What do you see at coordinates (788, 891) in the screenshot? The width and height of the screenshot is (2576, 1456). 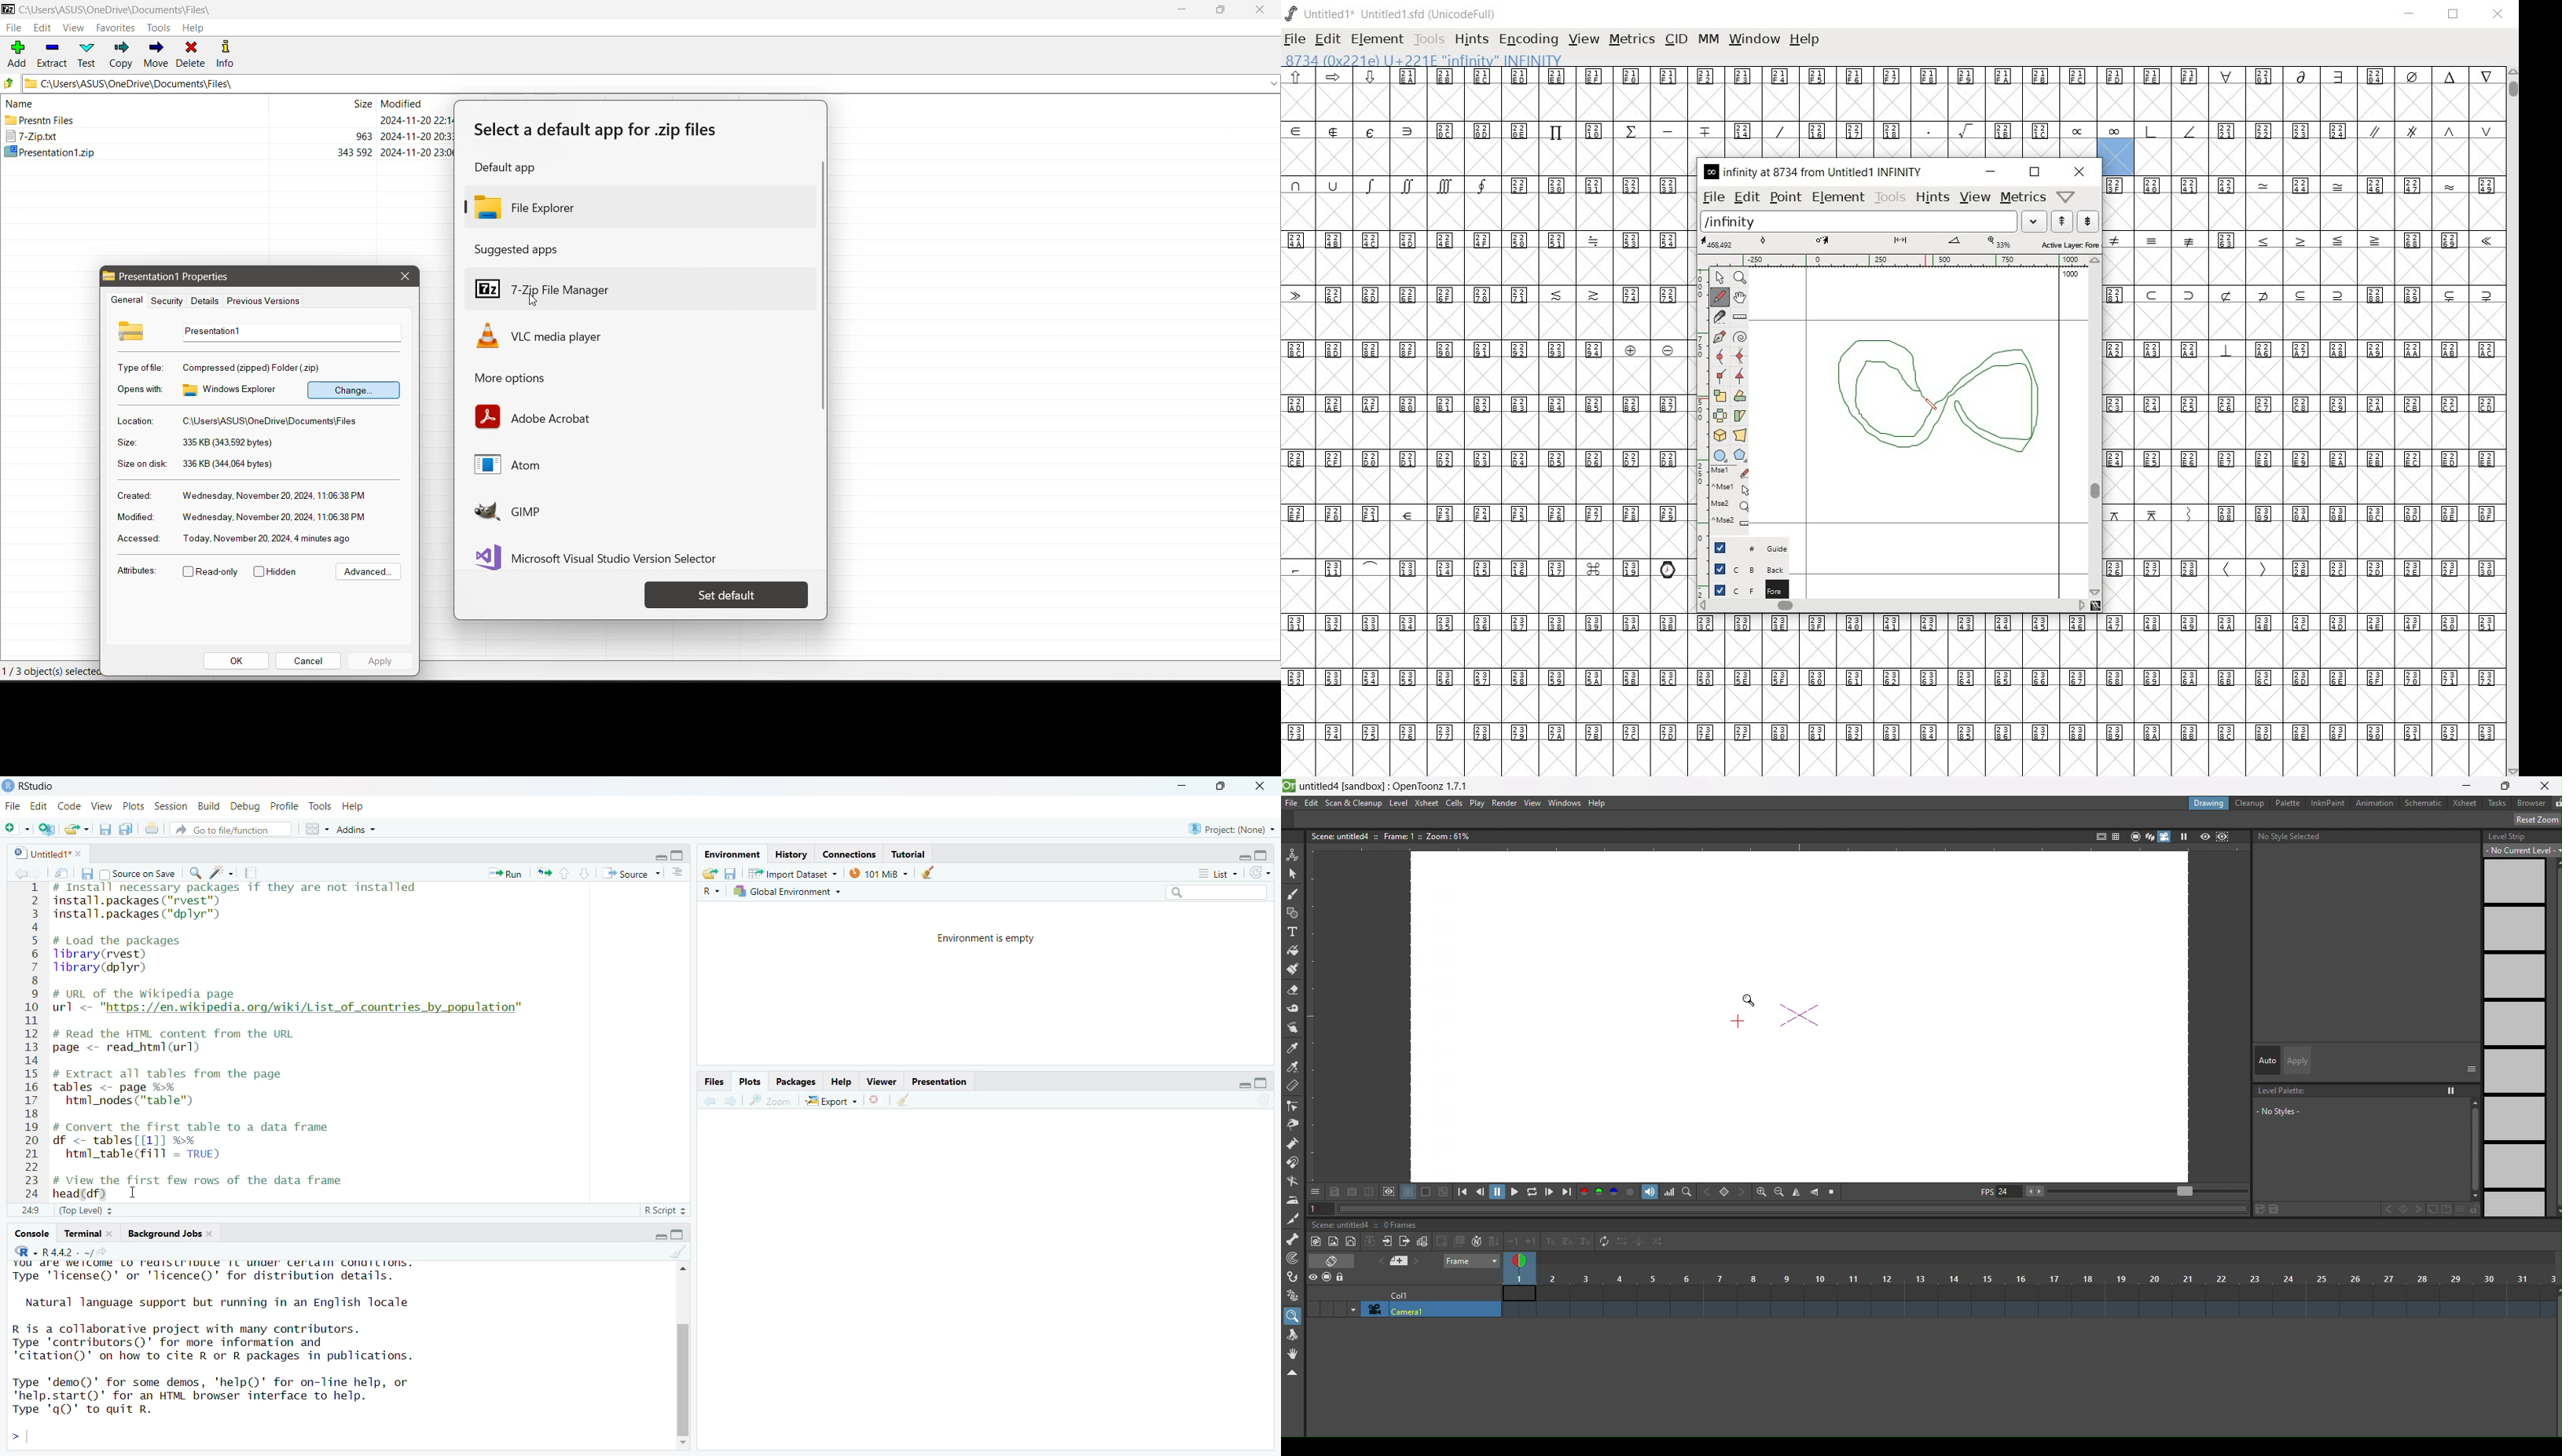 I see `Global Environment` at bounding box center [788, 891].